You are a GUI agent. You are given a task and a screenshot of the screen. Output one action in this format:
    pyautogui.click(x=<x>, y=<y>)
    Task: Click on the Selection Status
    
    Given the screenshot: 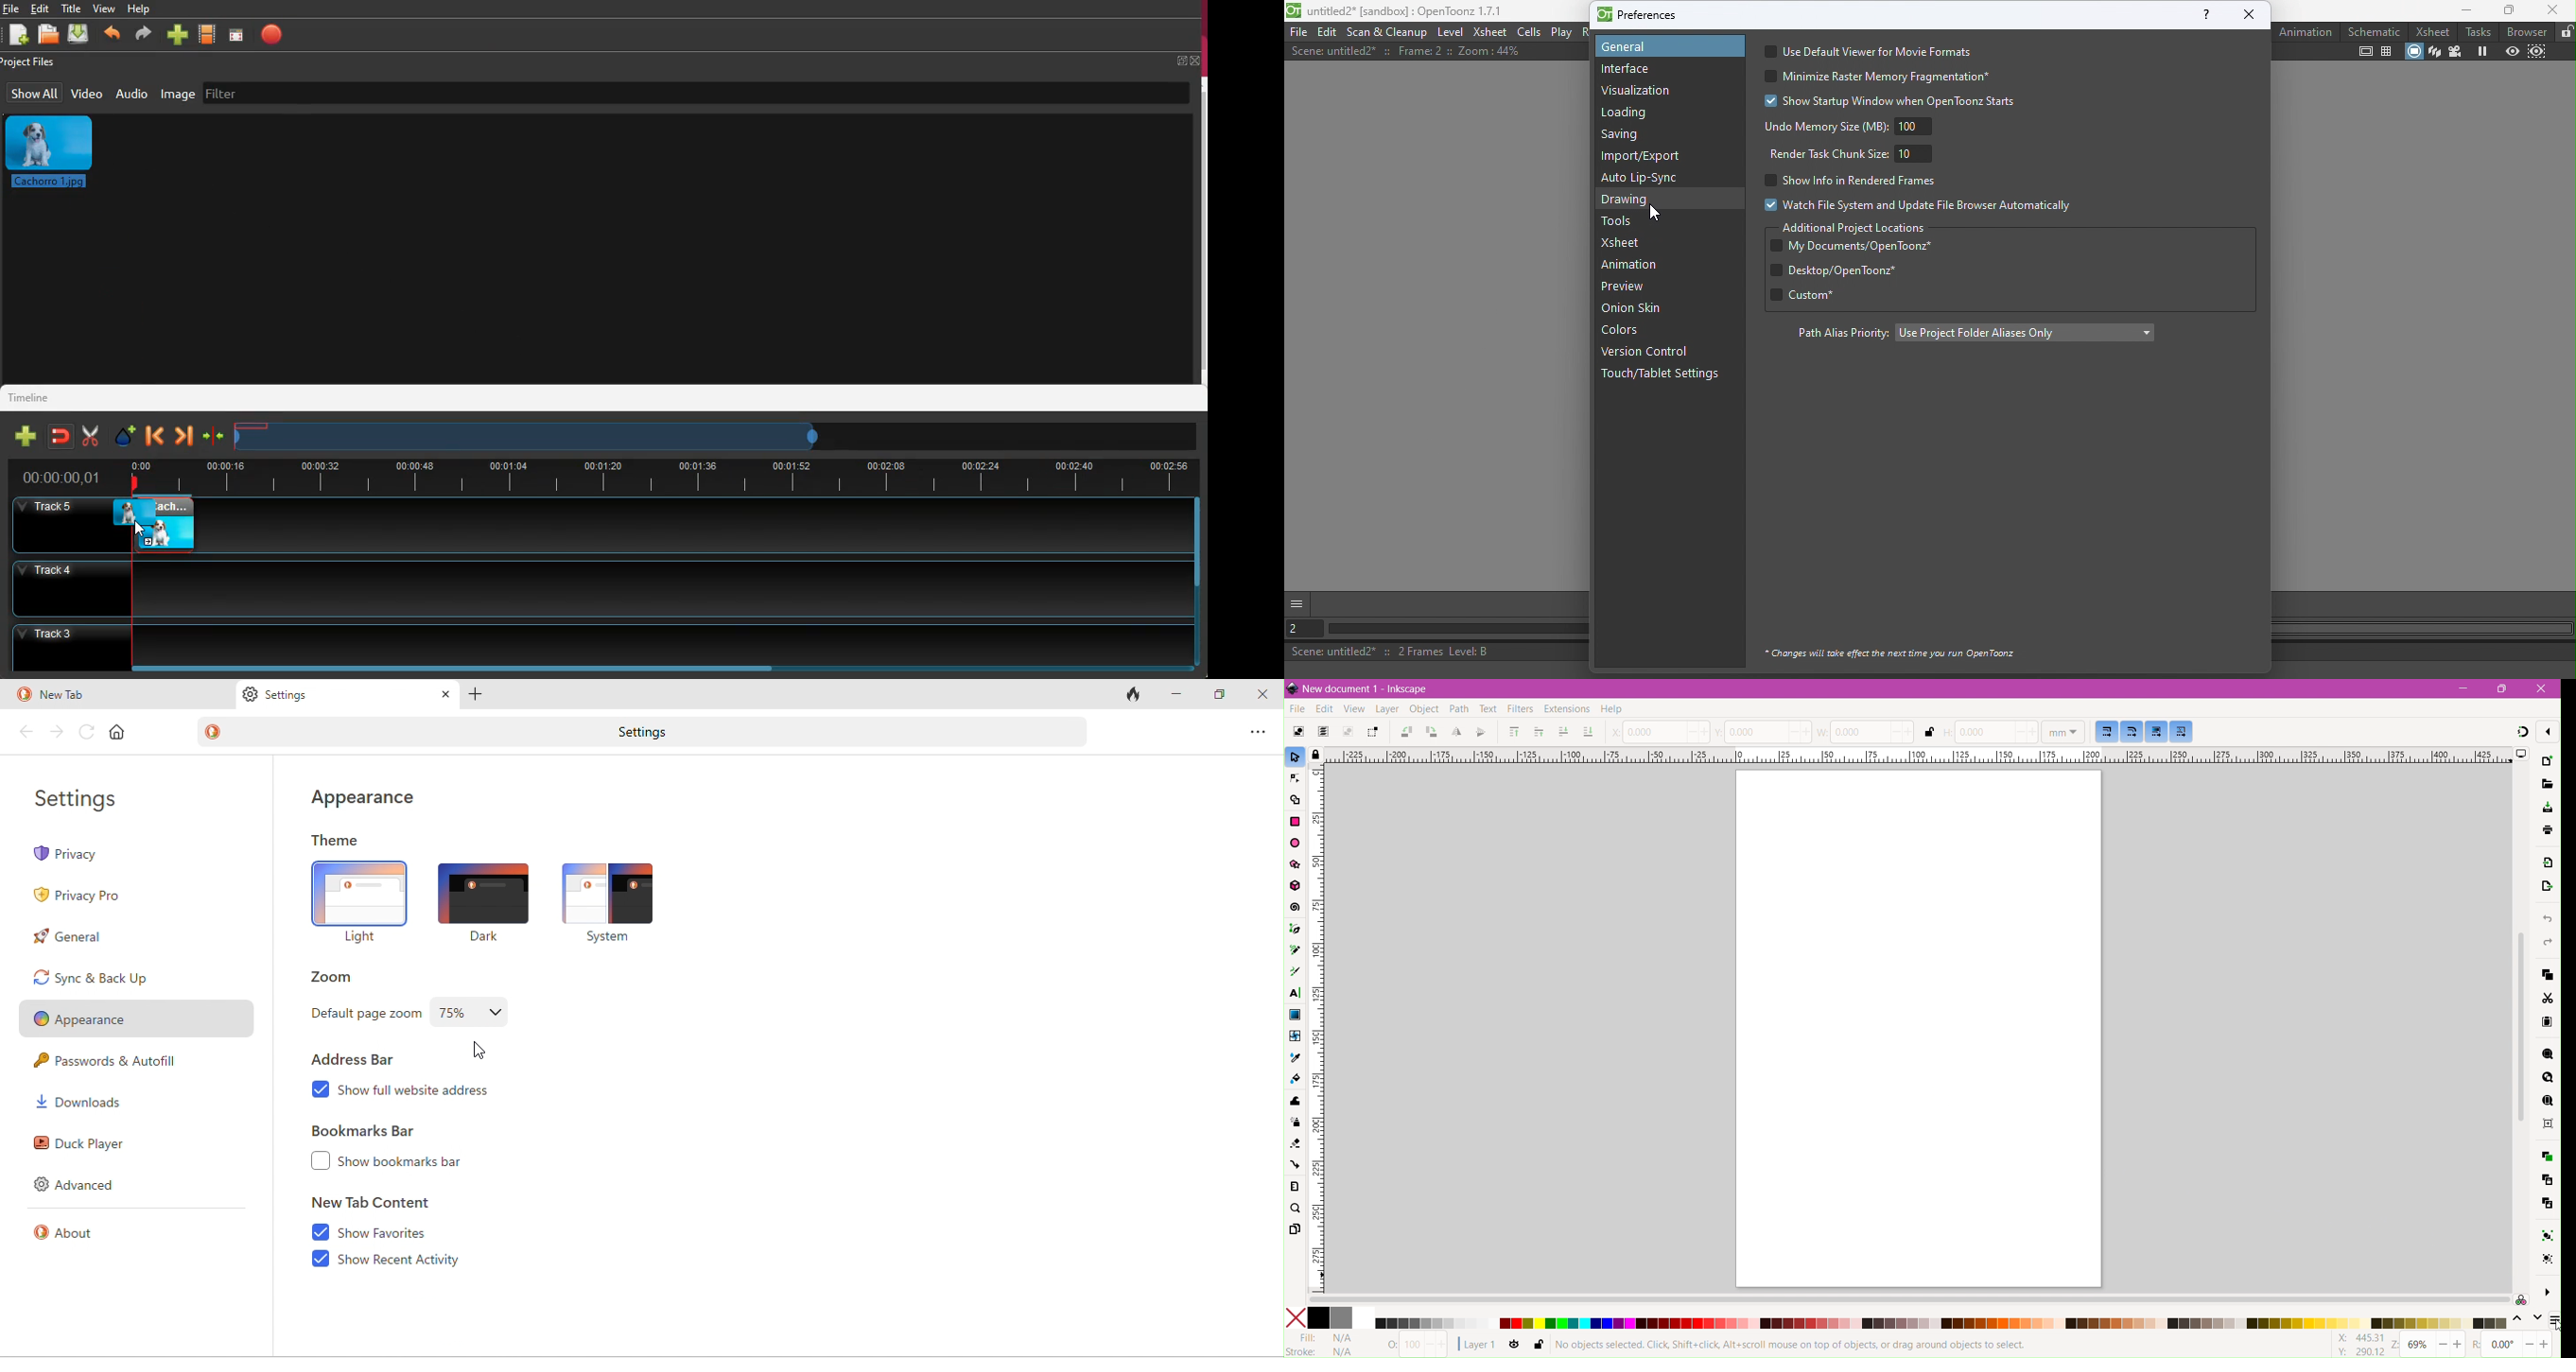 What is the action you would take?
    pyautogui.click(x=1794, y=1345)
    